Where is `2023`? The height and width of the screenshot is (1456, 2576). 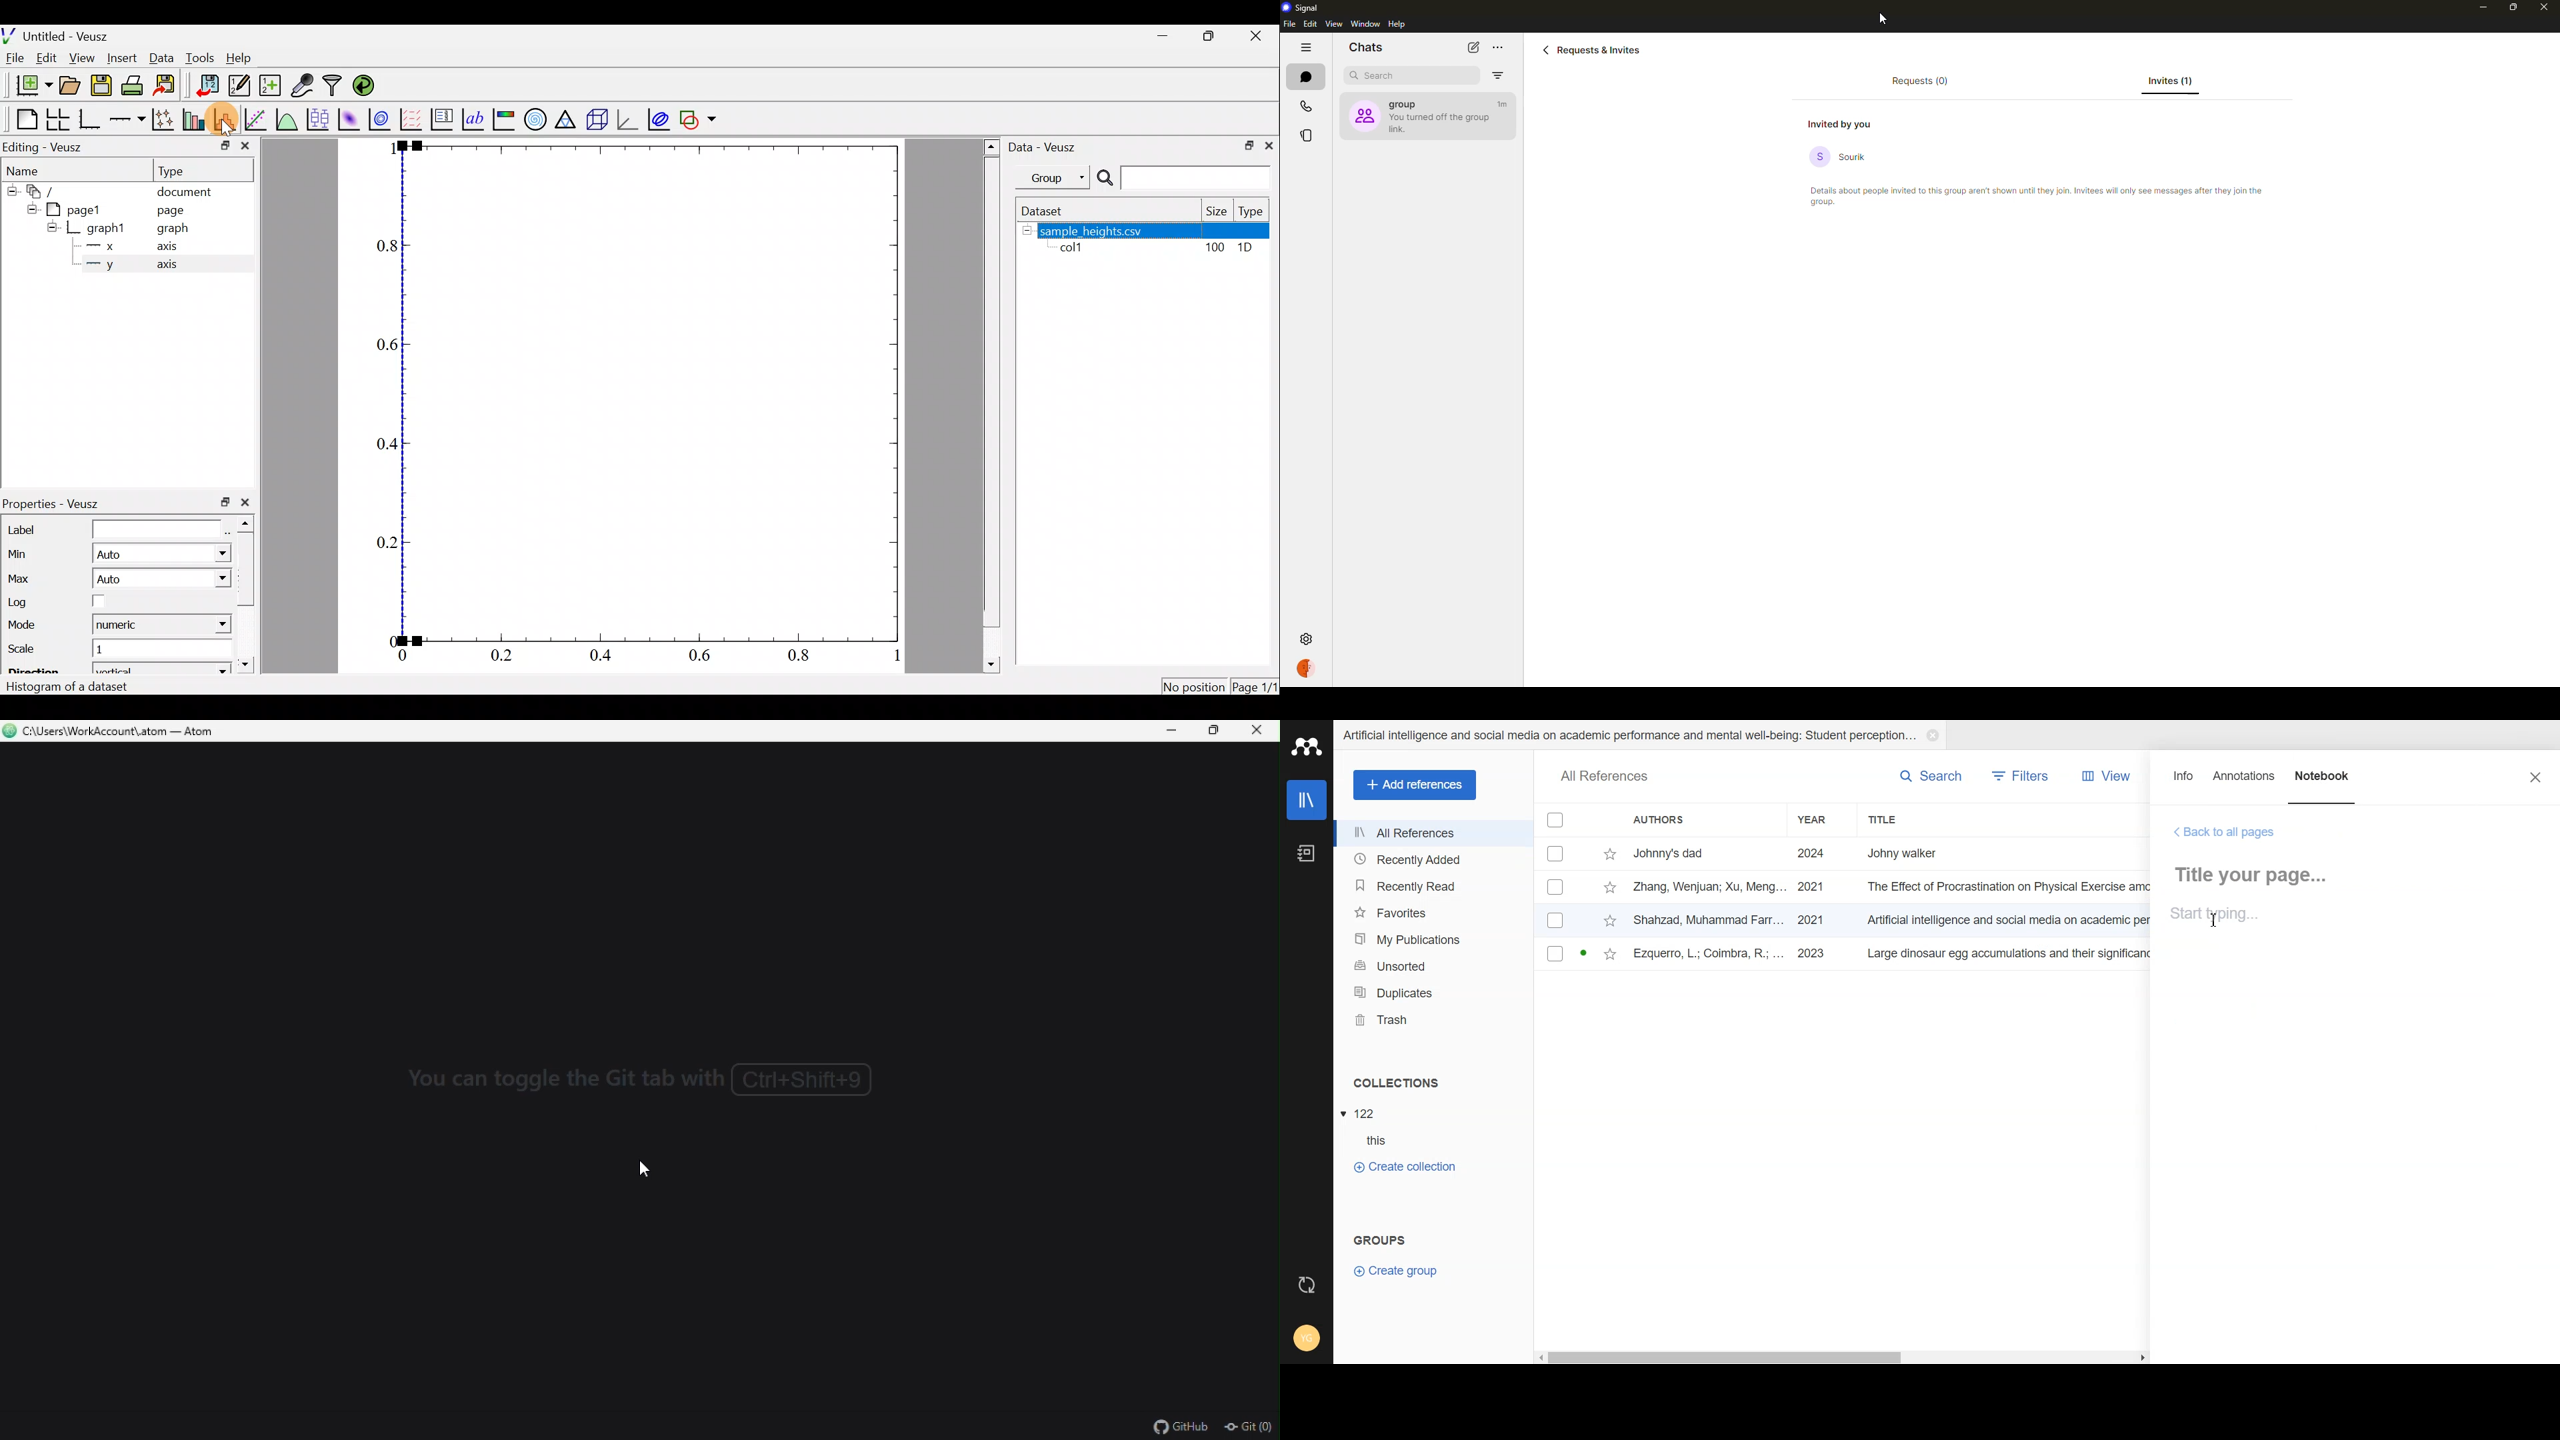
2023 is located at coordinates (1813, 954).